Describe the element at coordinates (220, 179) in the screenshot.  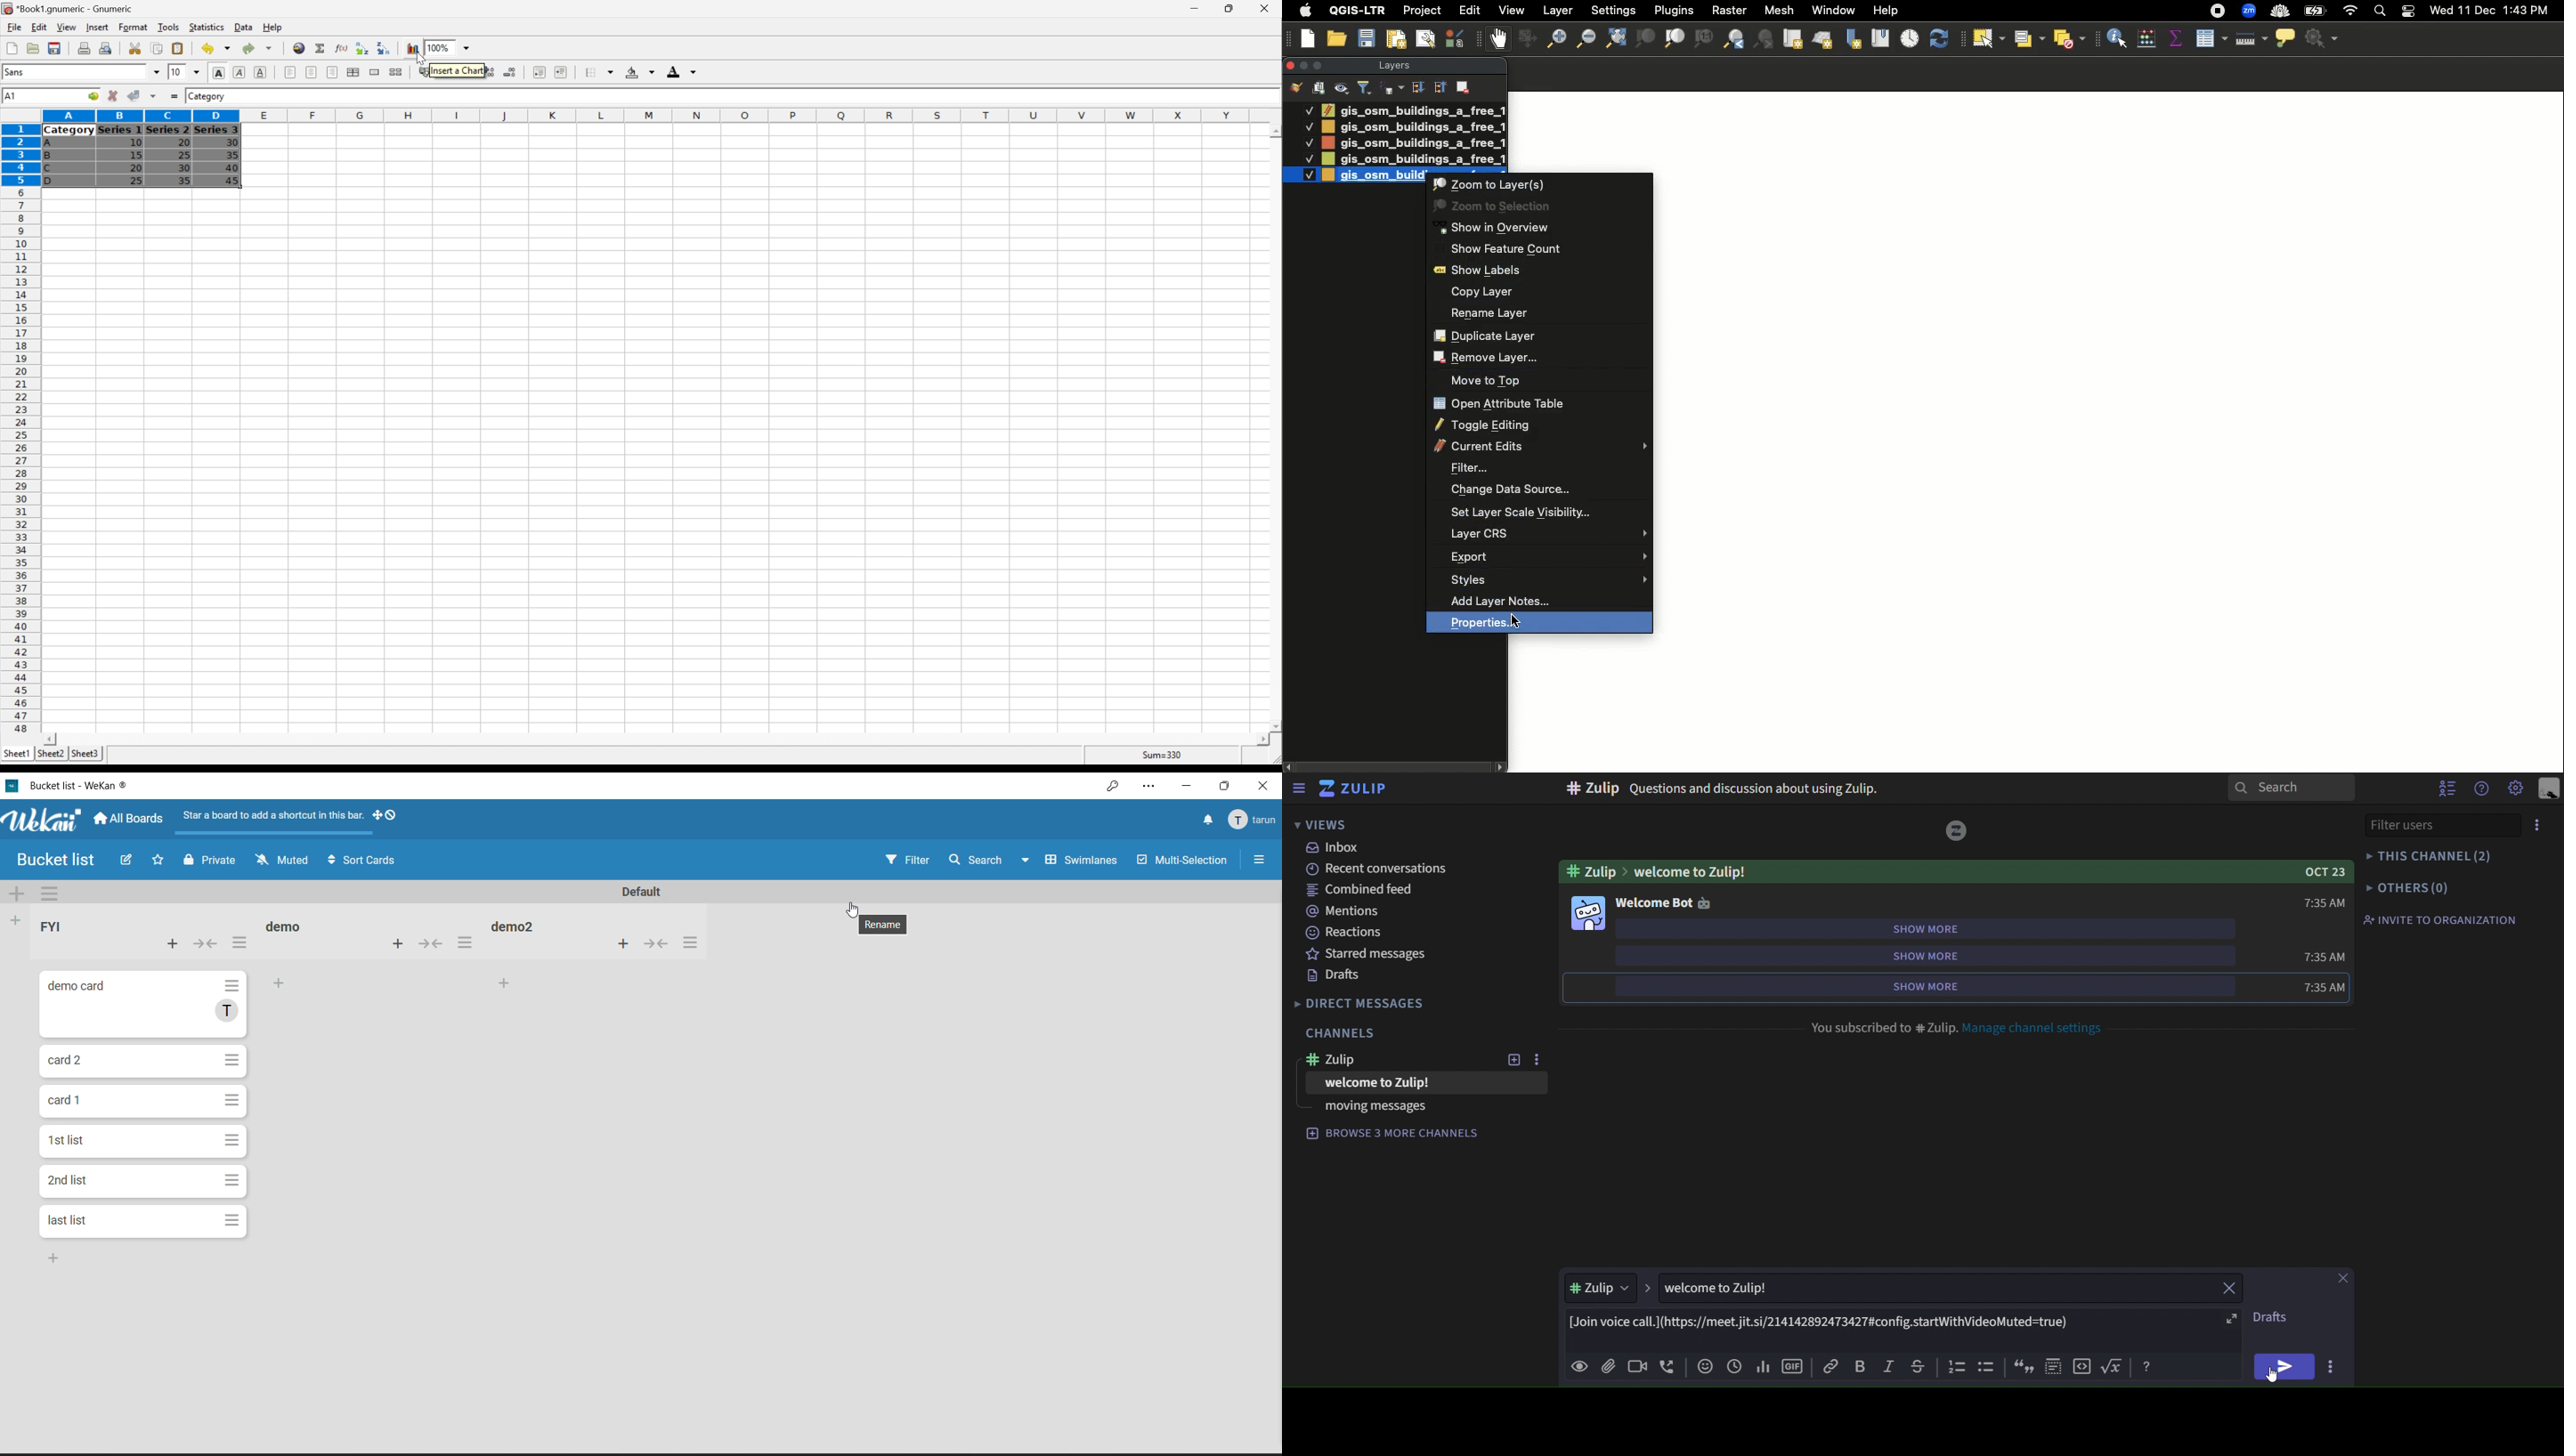
I see `Cursor` at that location.